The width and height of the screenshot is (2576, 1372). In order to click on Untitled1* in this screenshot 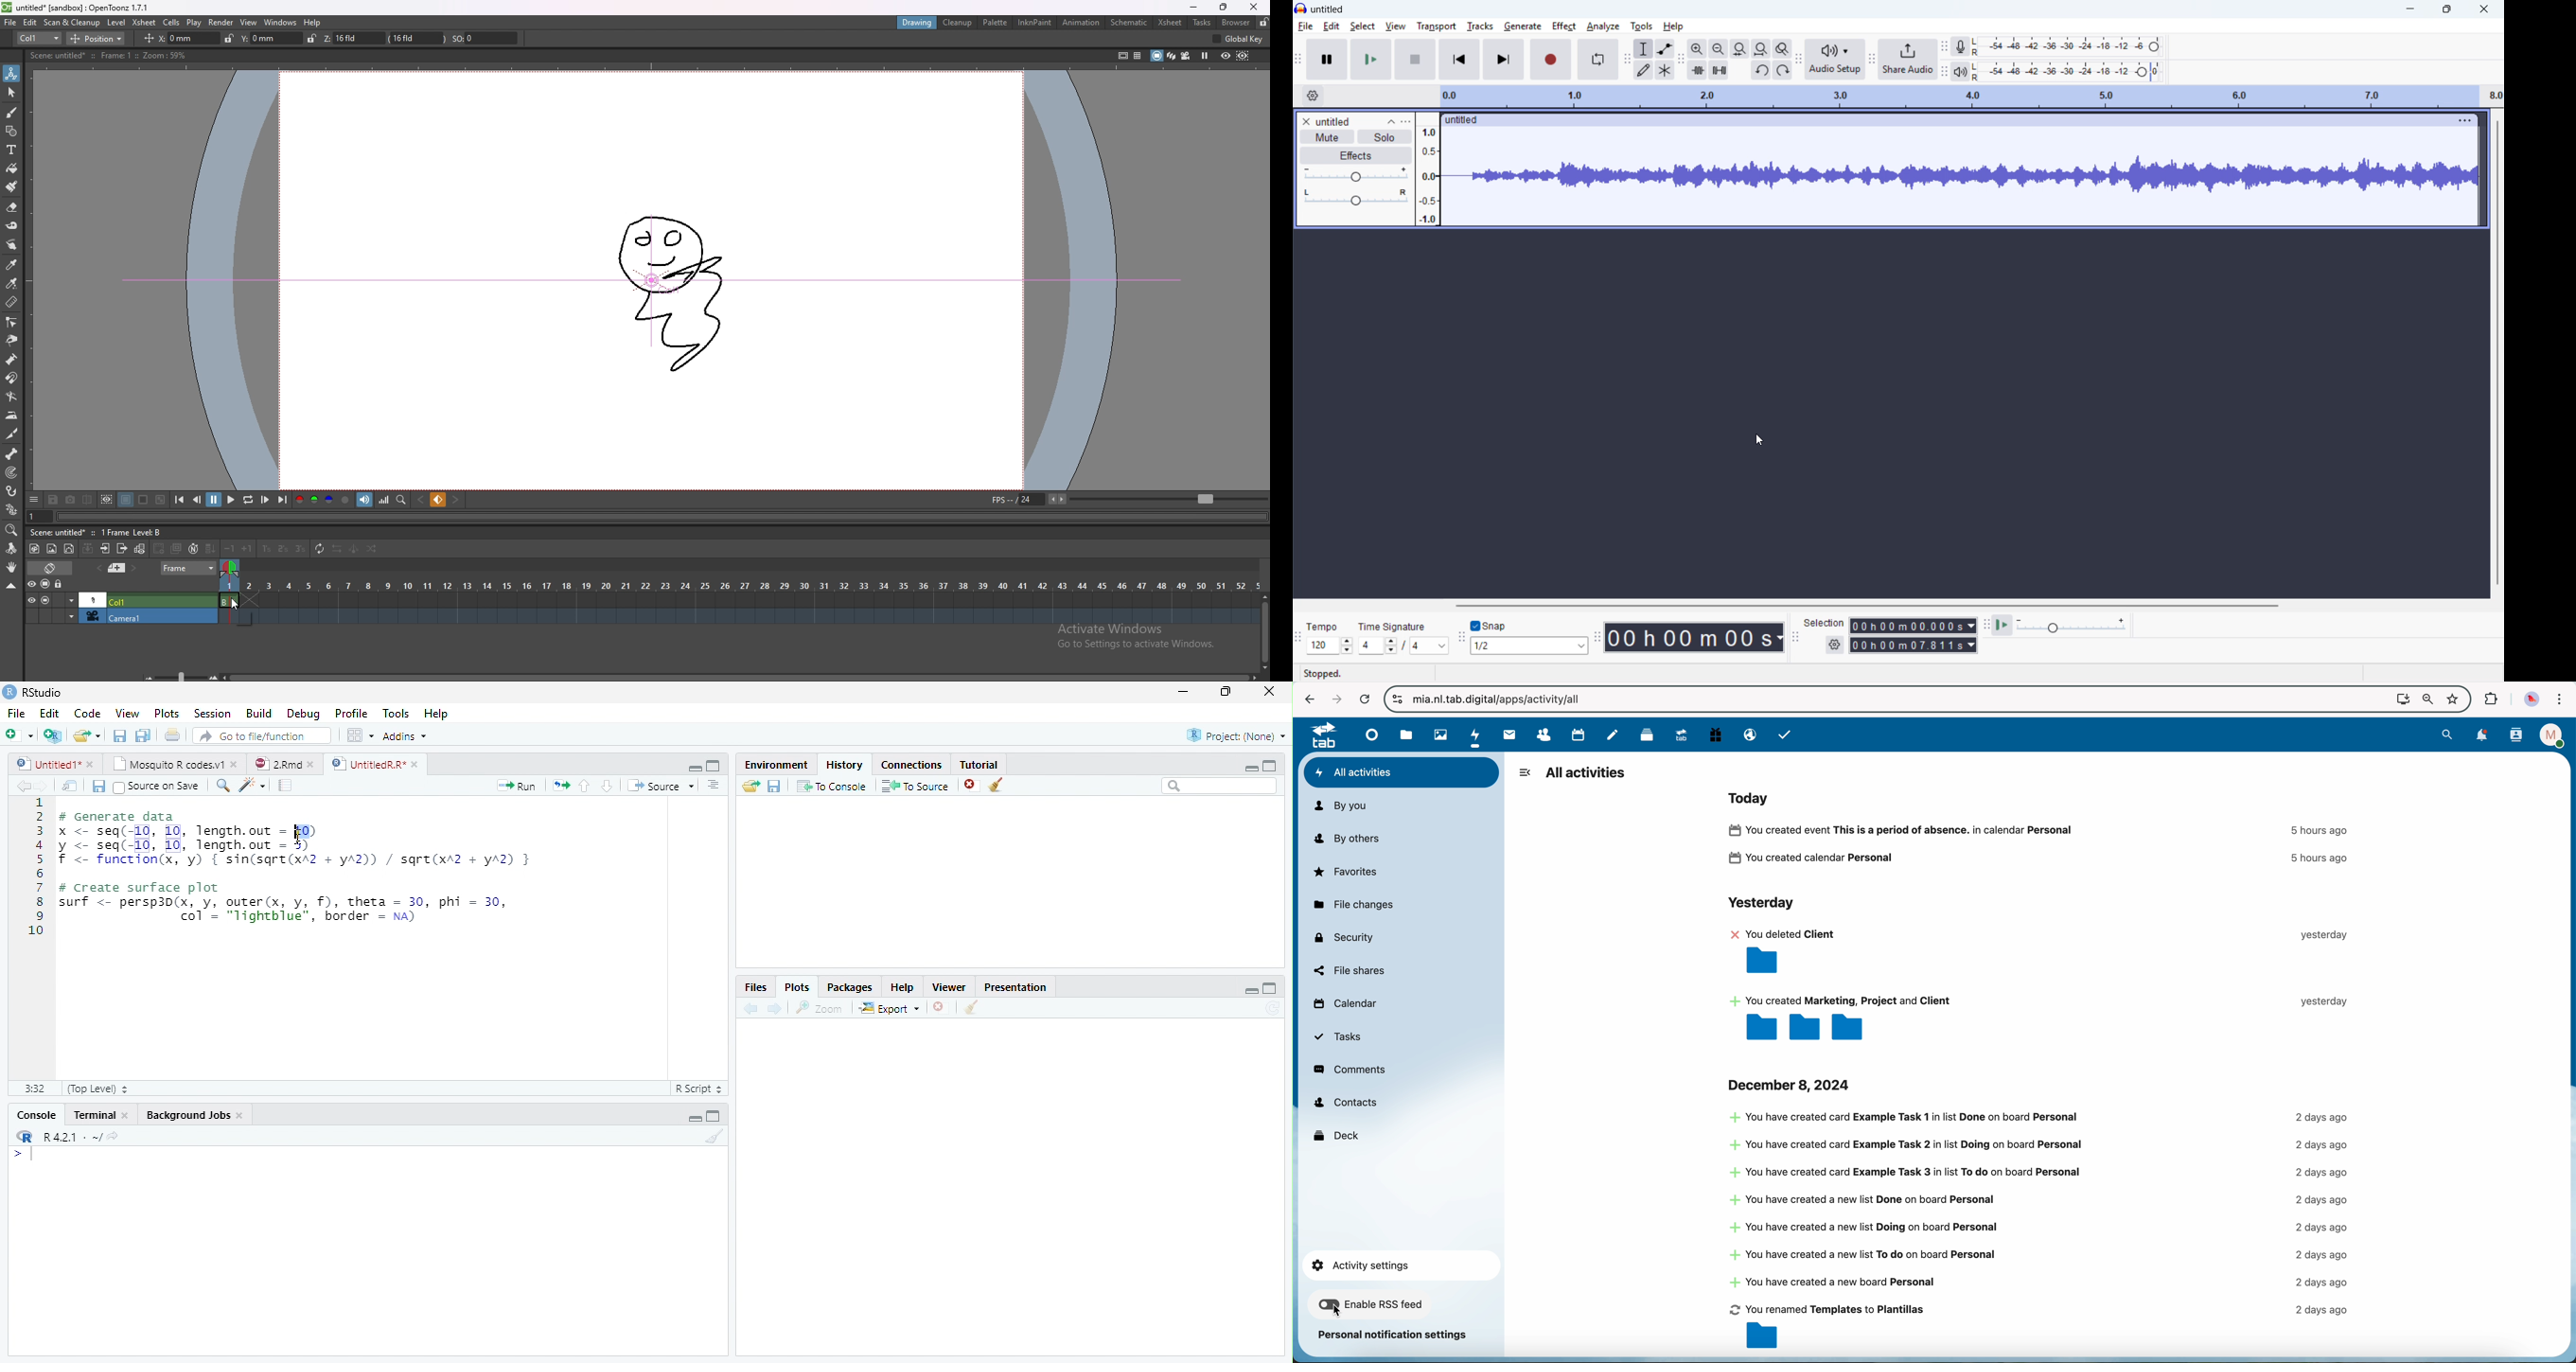, I will do `click(45, 763)`.